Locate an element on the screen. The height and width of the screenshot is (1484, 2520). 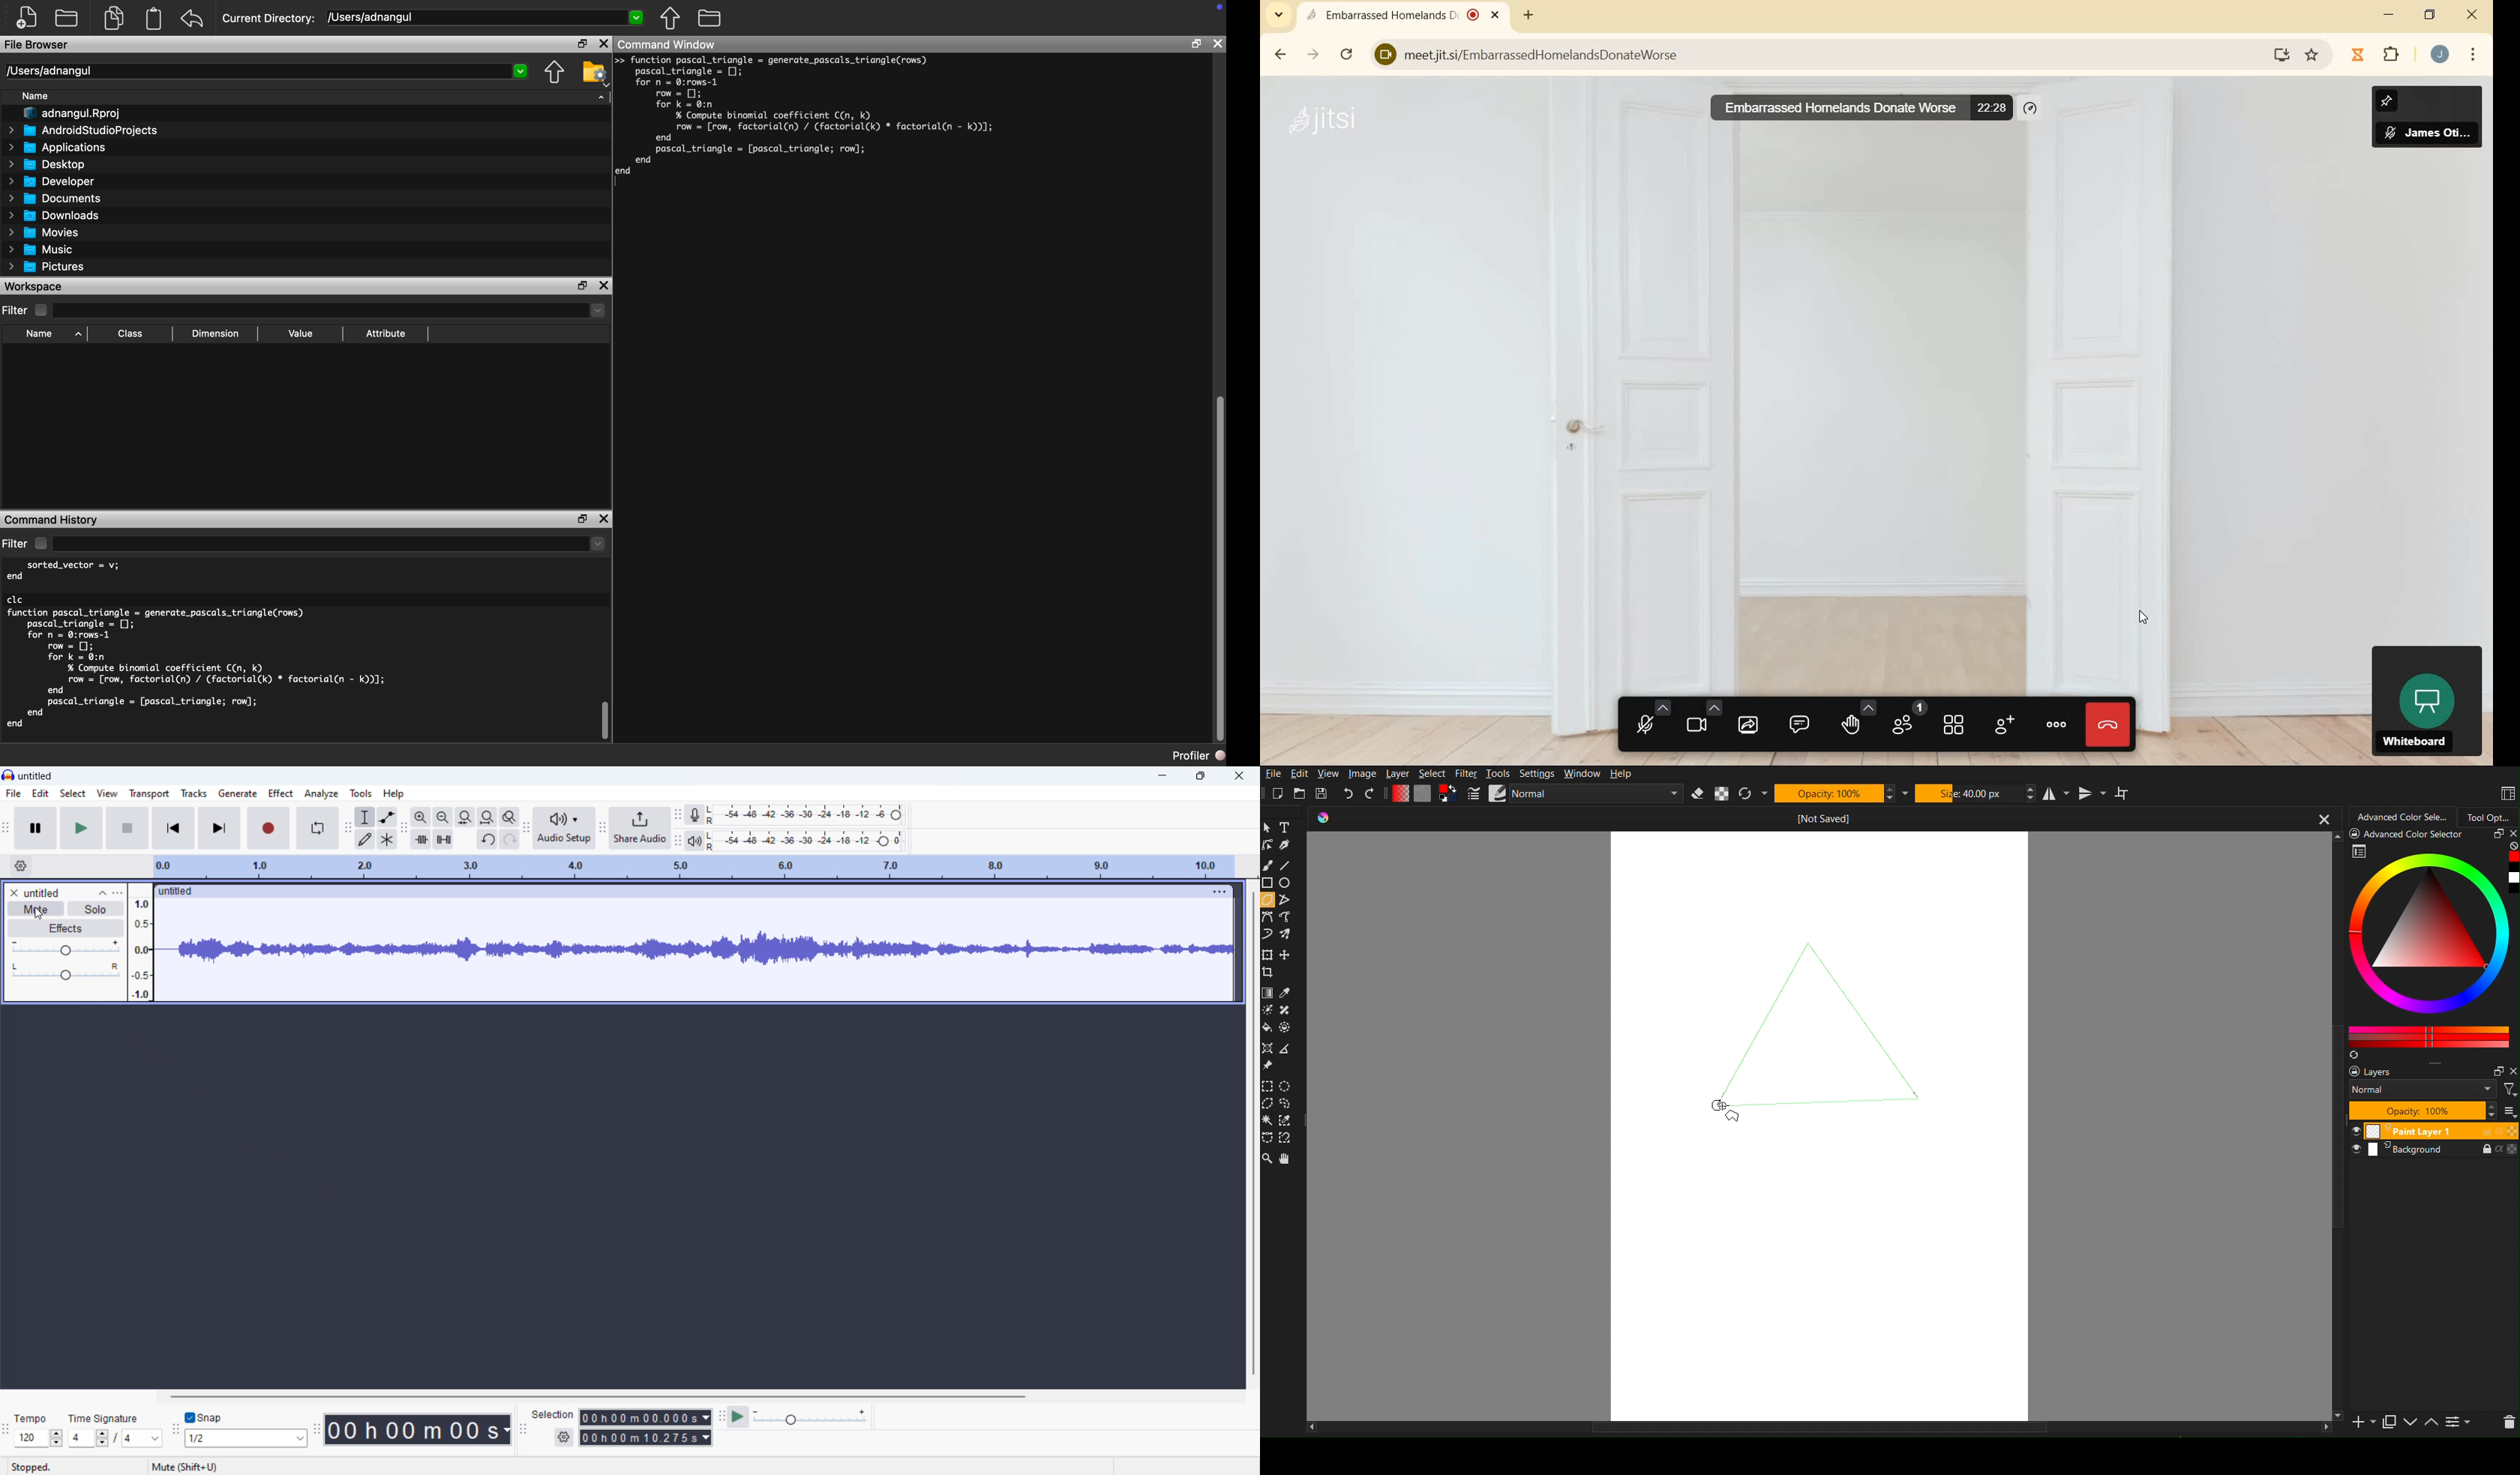
Workspaces is located at coordinates (2507, 793).